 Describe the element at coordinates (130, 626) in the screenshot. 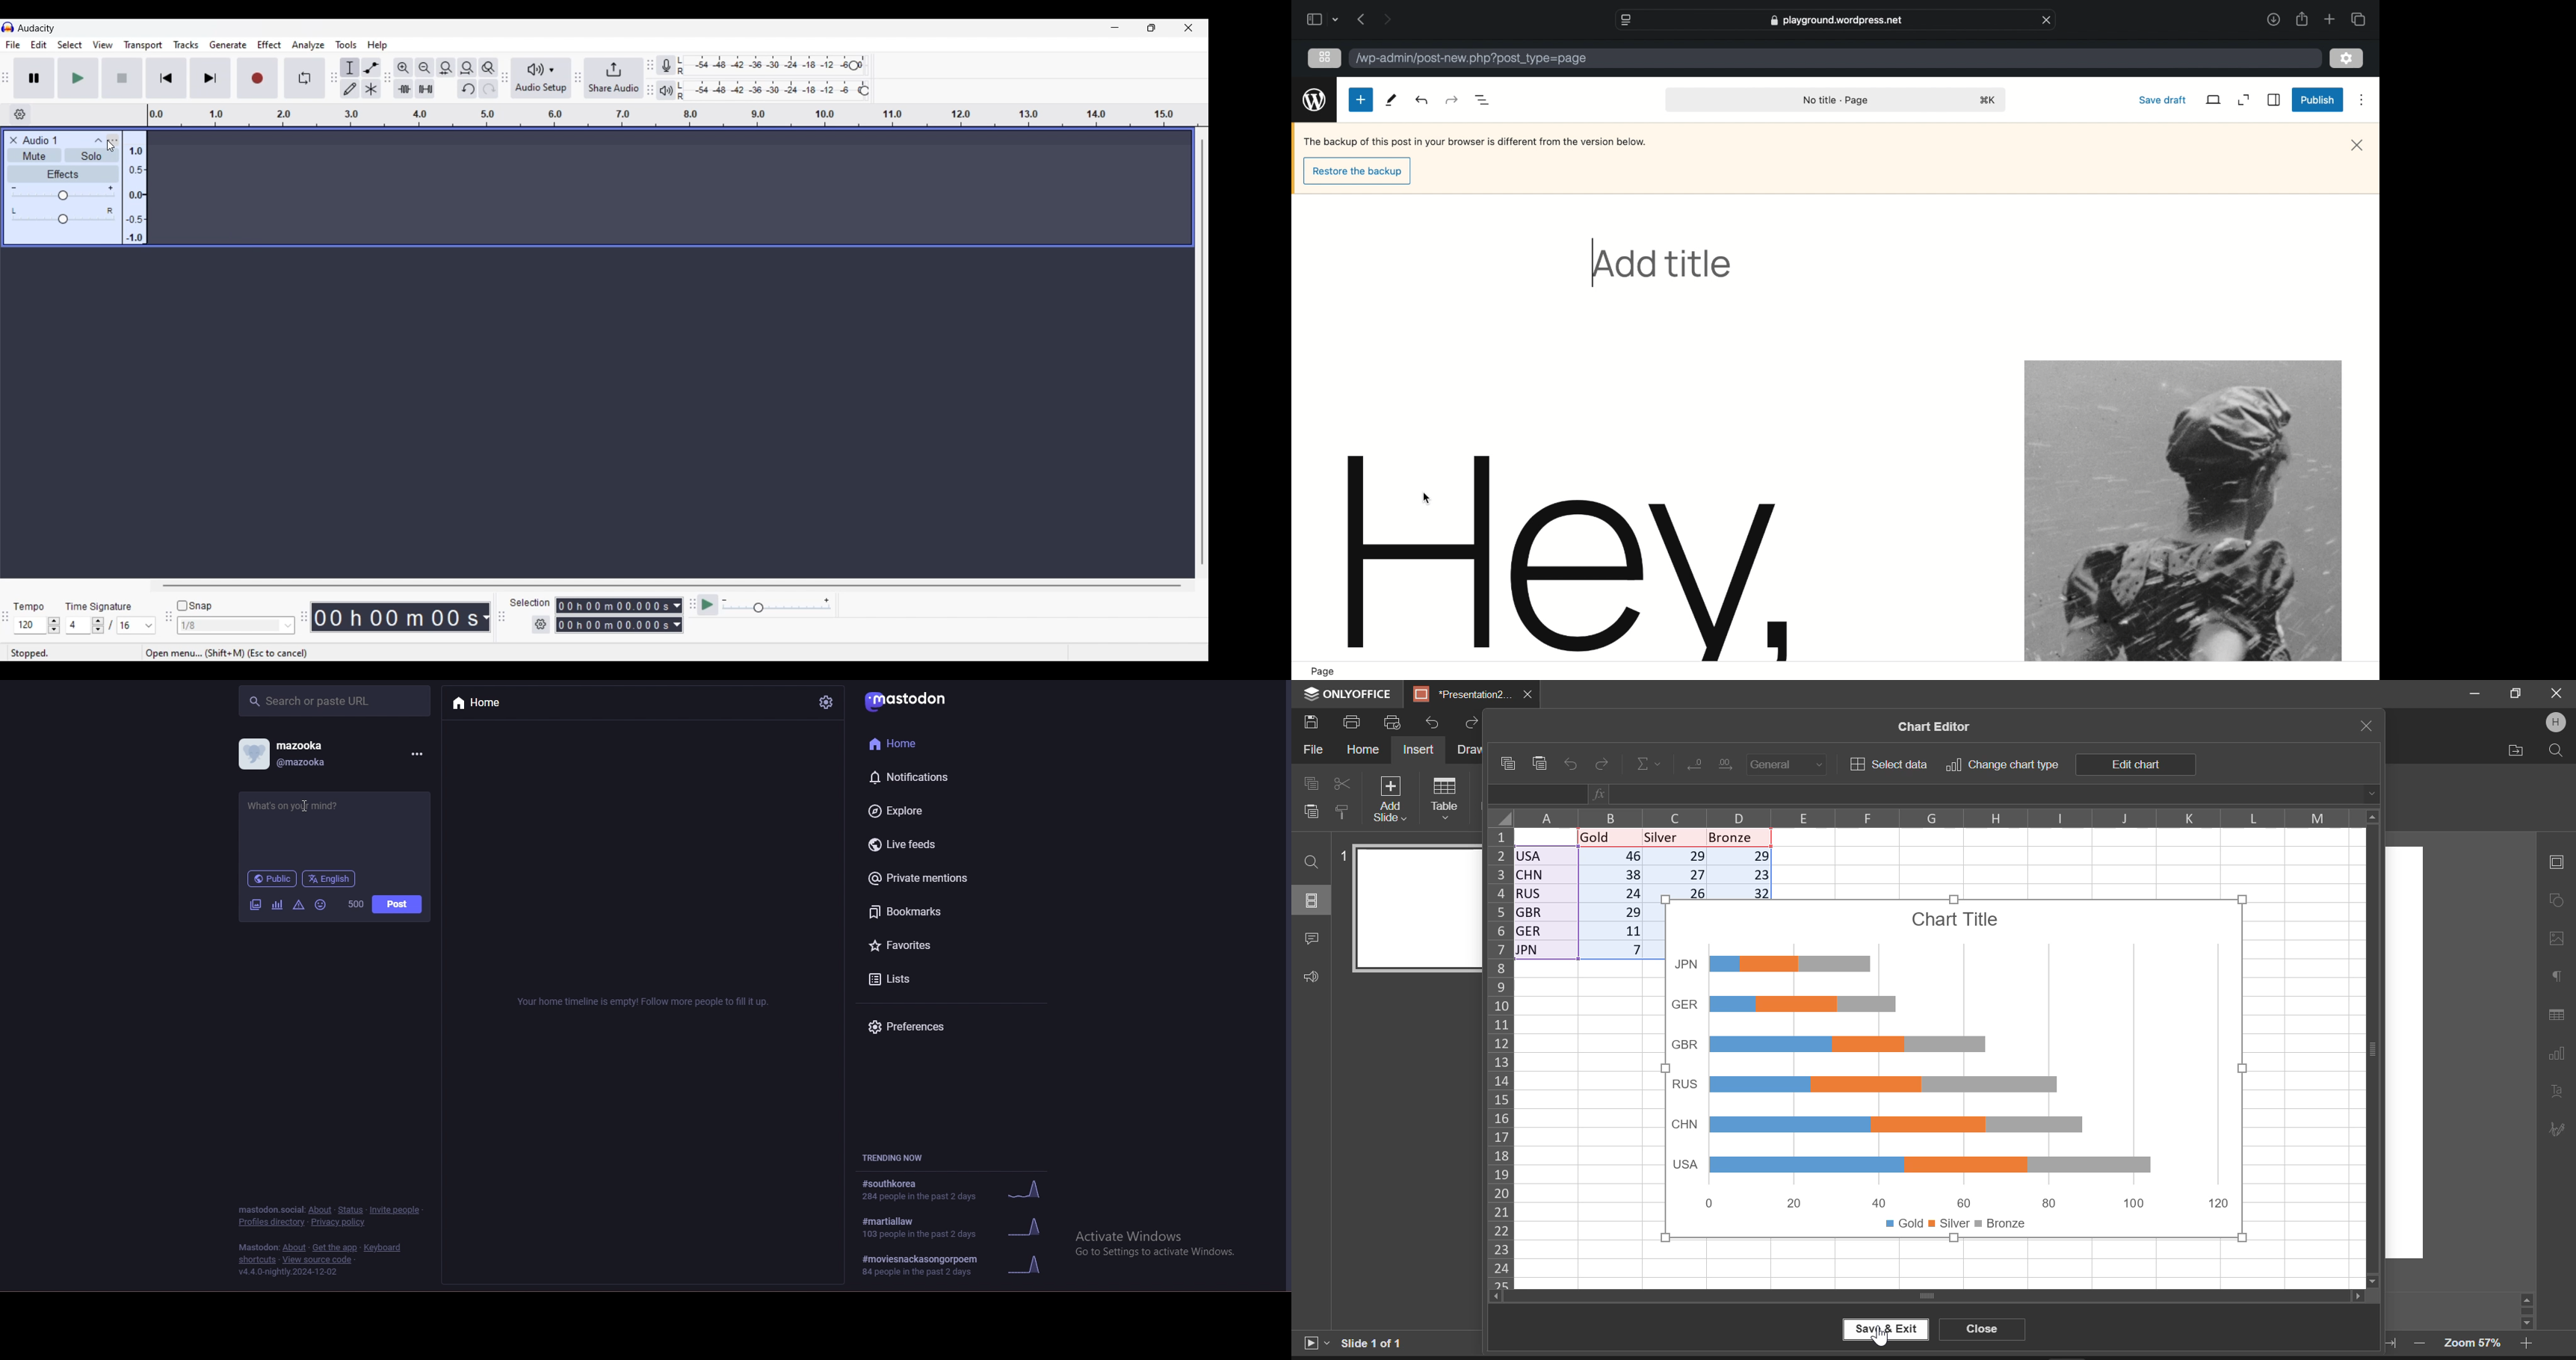

I see `Selected time signature` at that location.